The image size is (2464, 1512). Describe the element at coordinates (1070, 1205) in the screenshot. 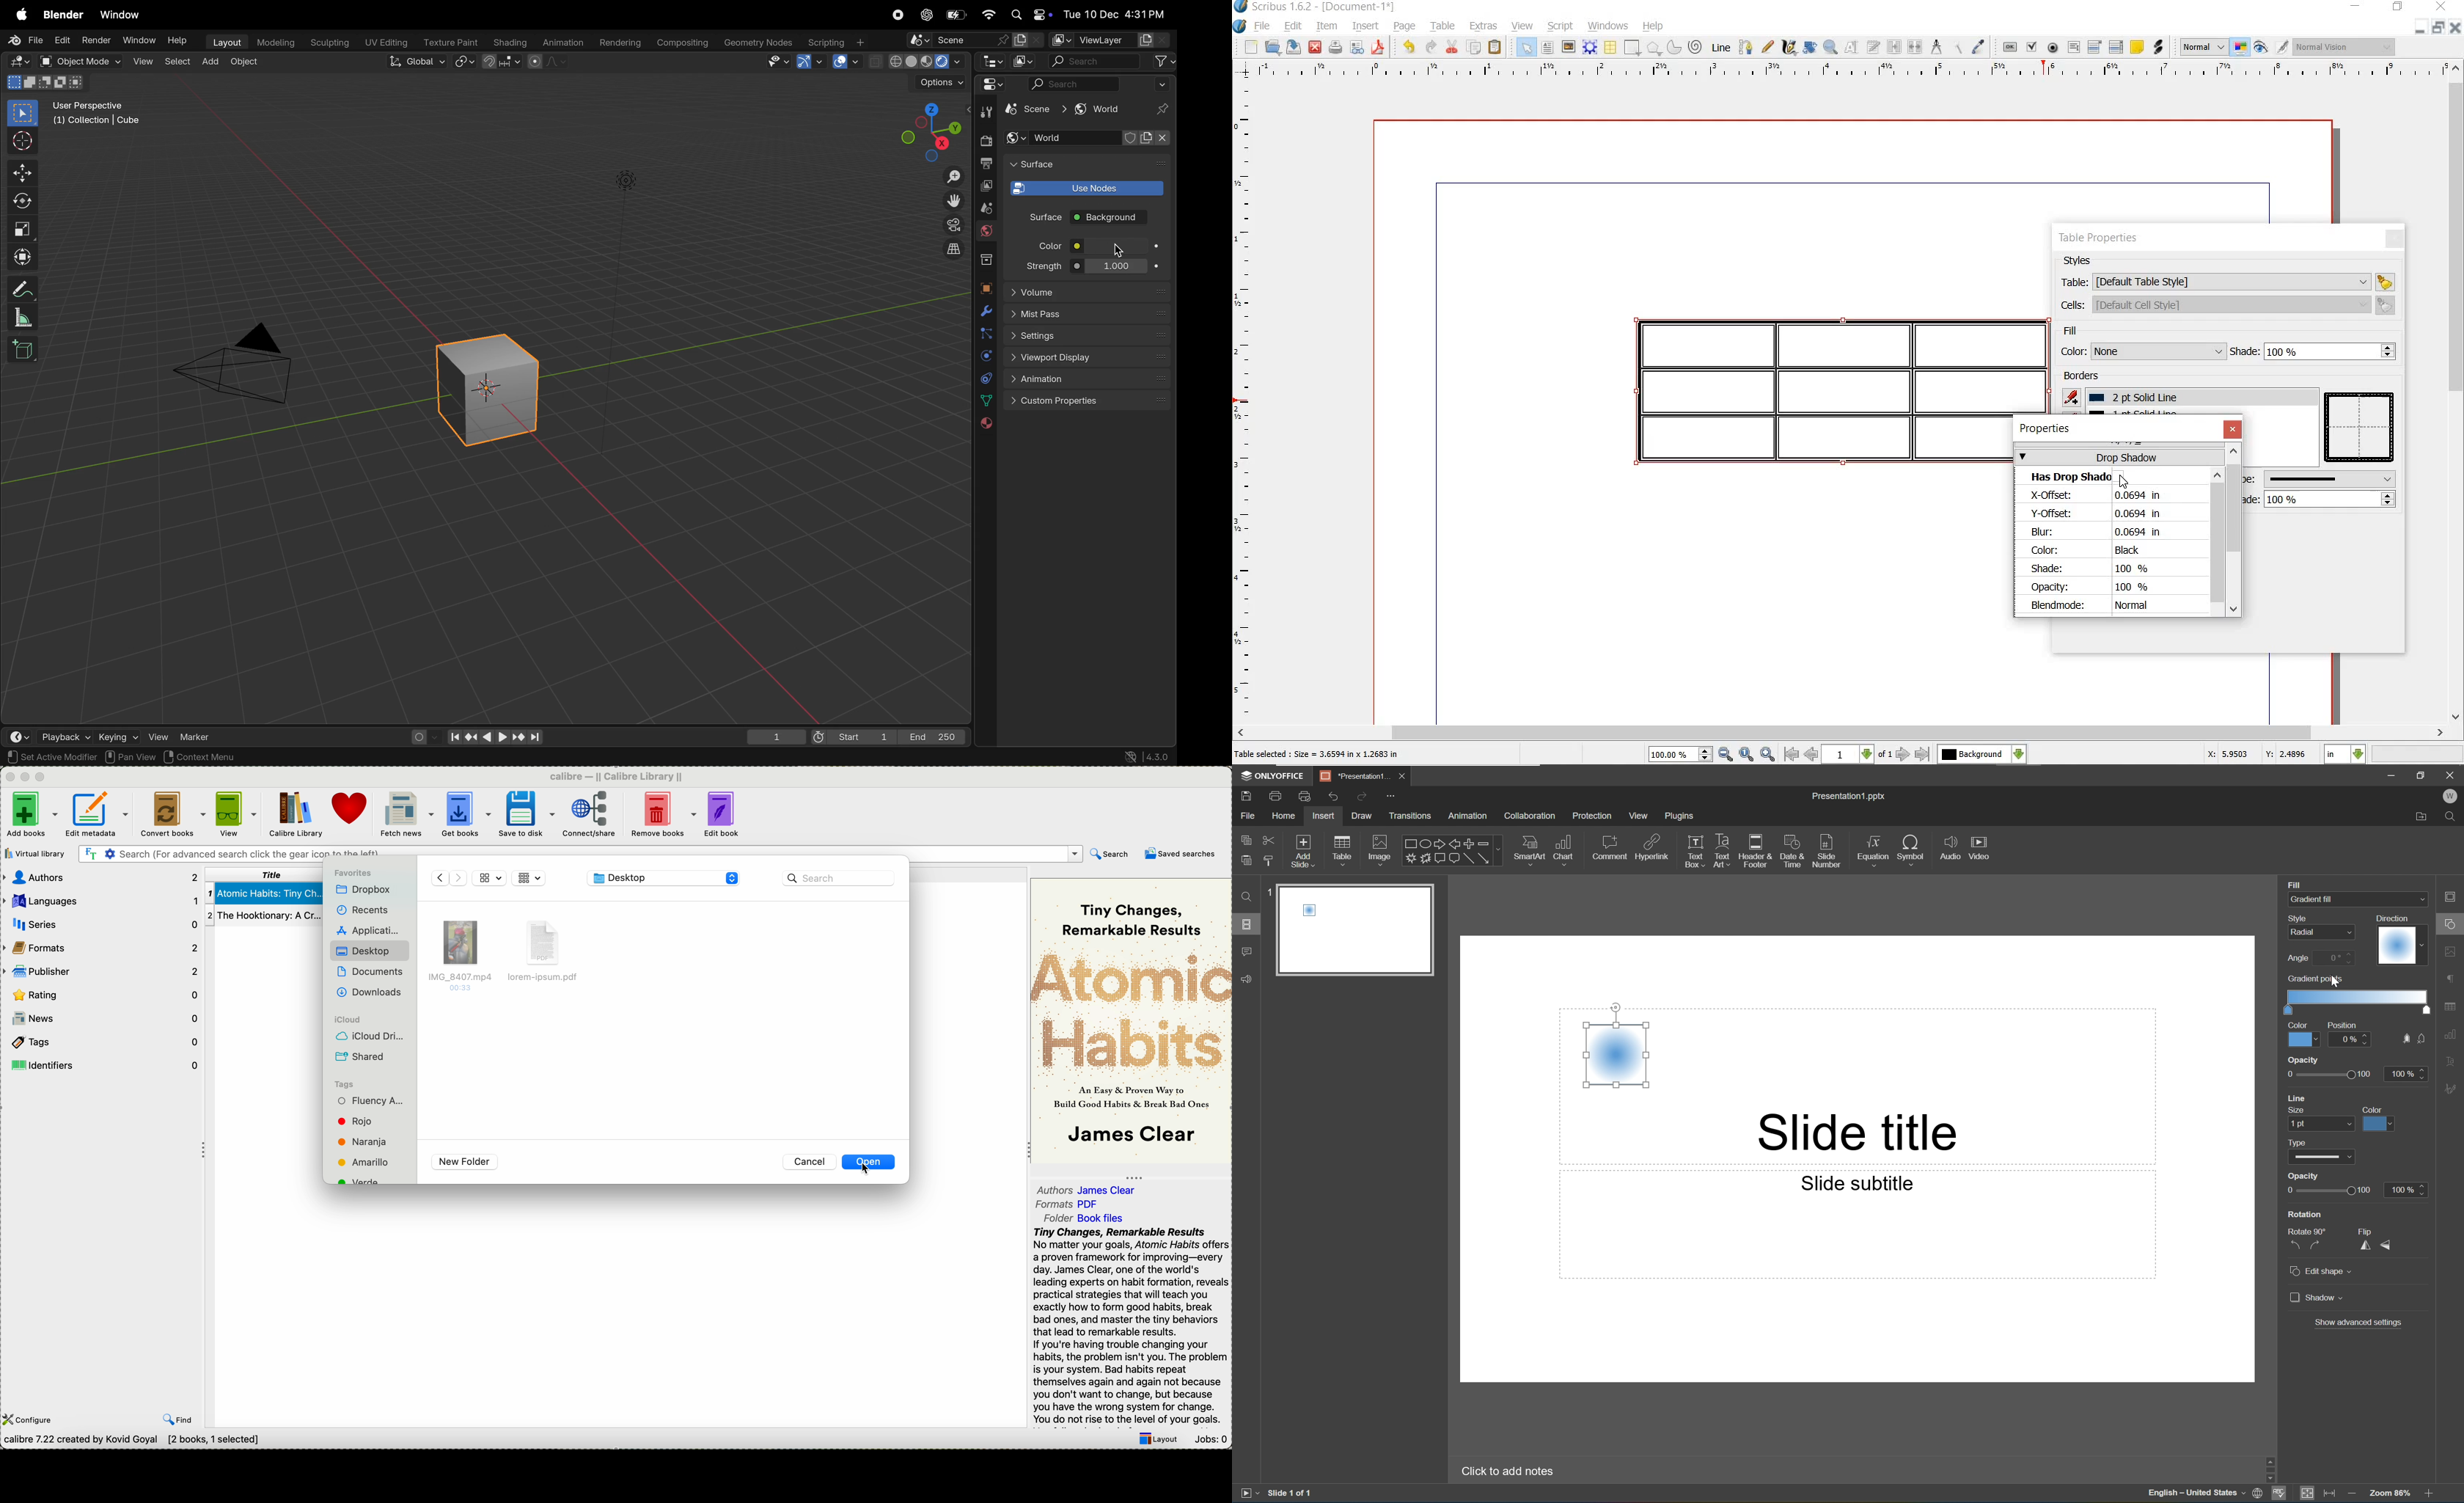

I see `formats` at that location.